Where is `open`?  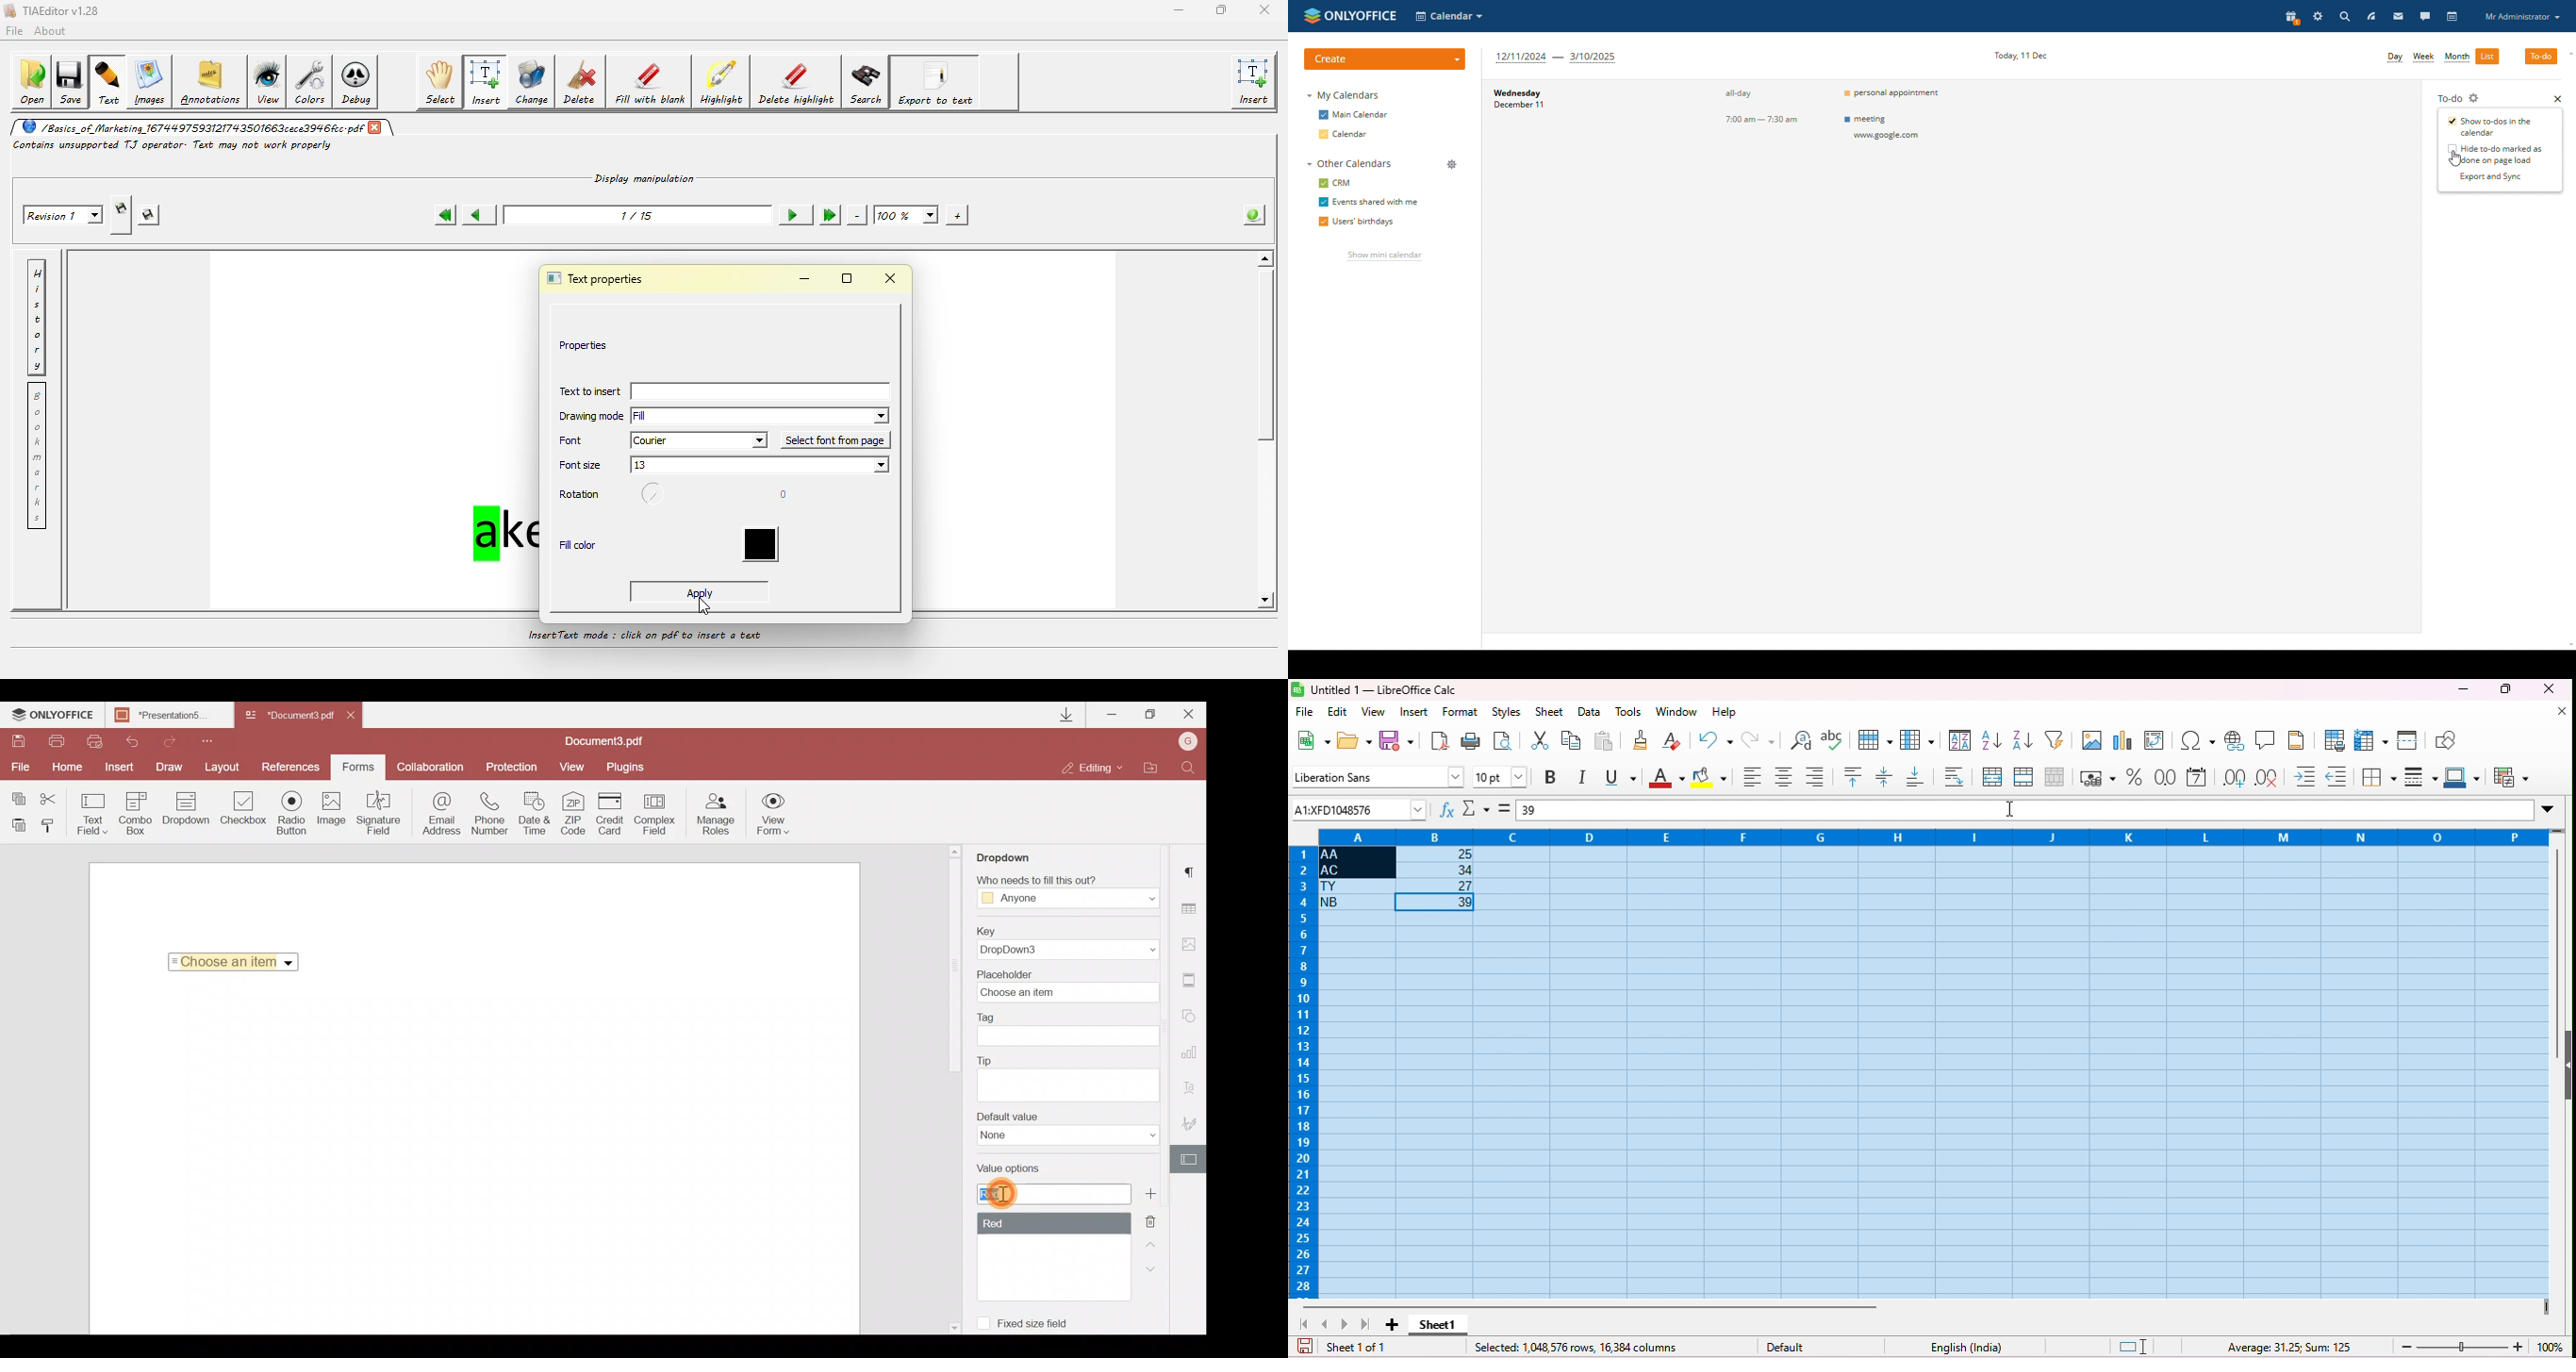 open is located at coordinates (1356, 739).